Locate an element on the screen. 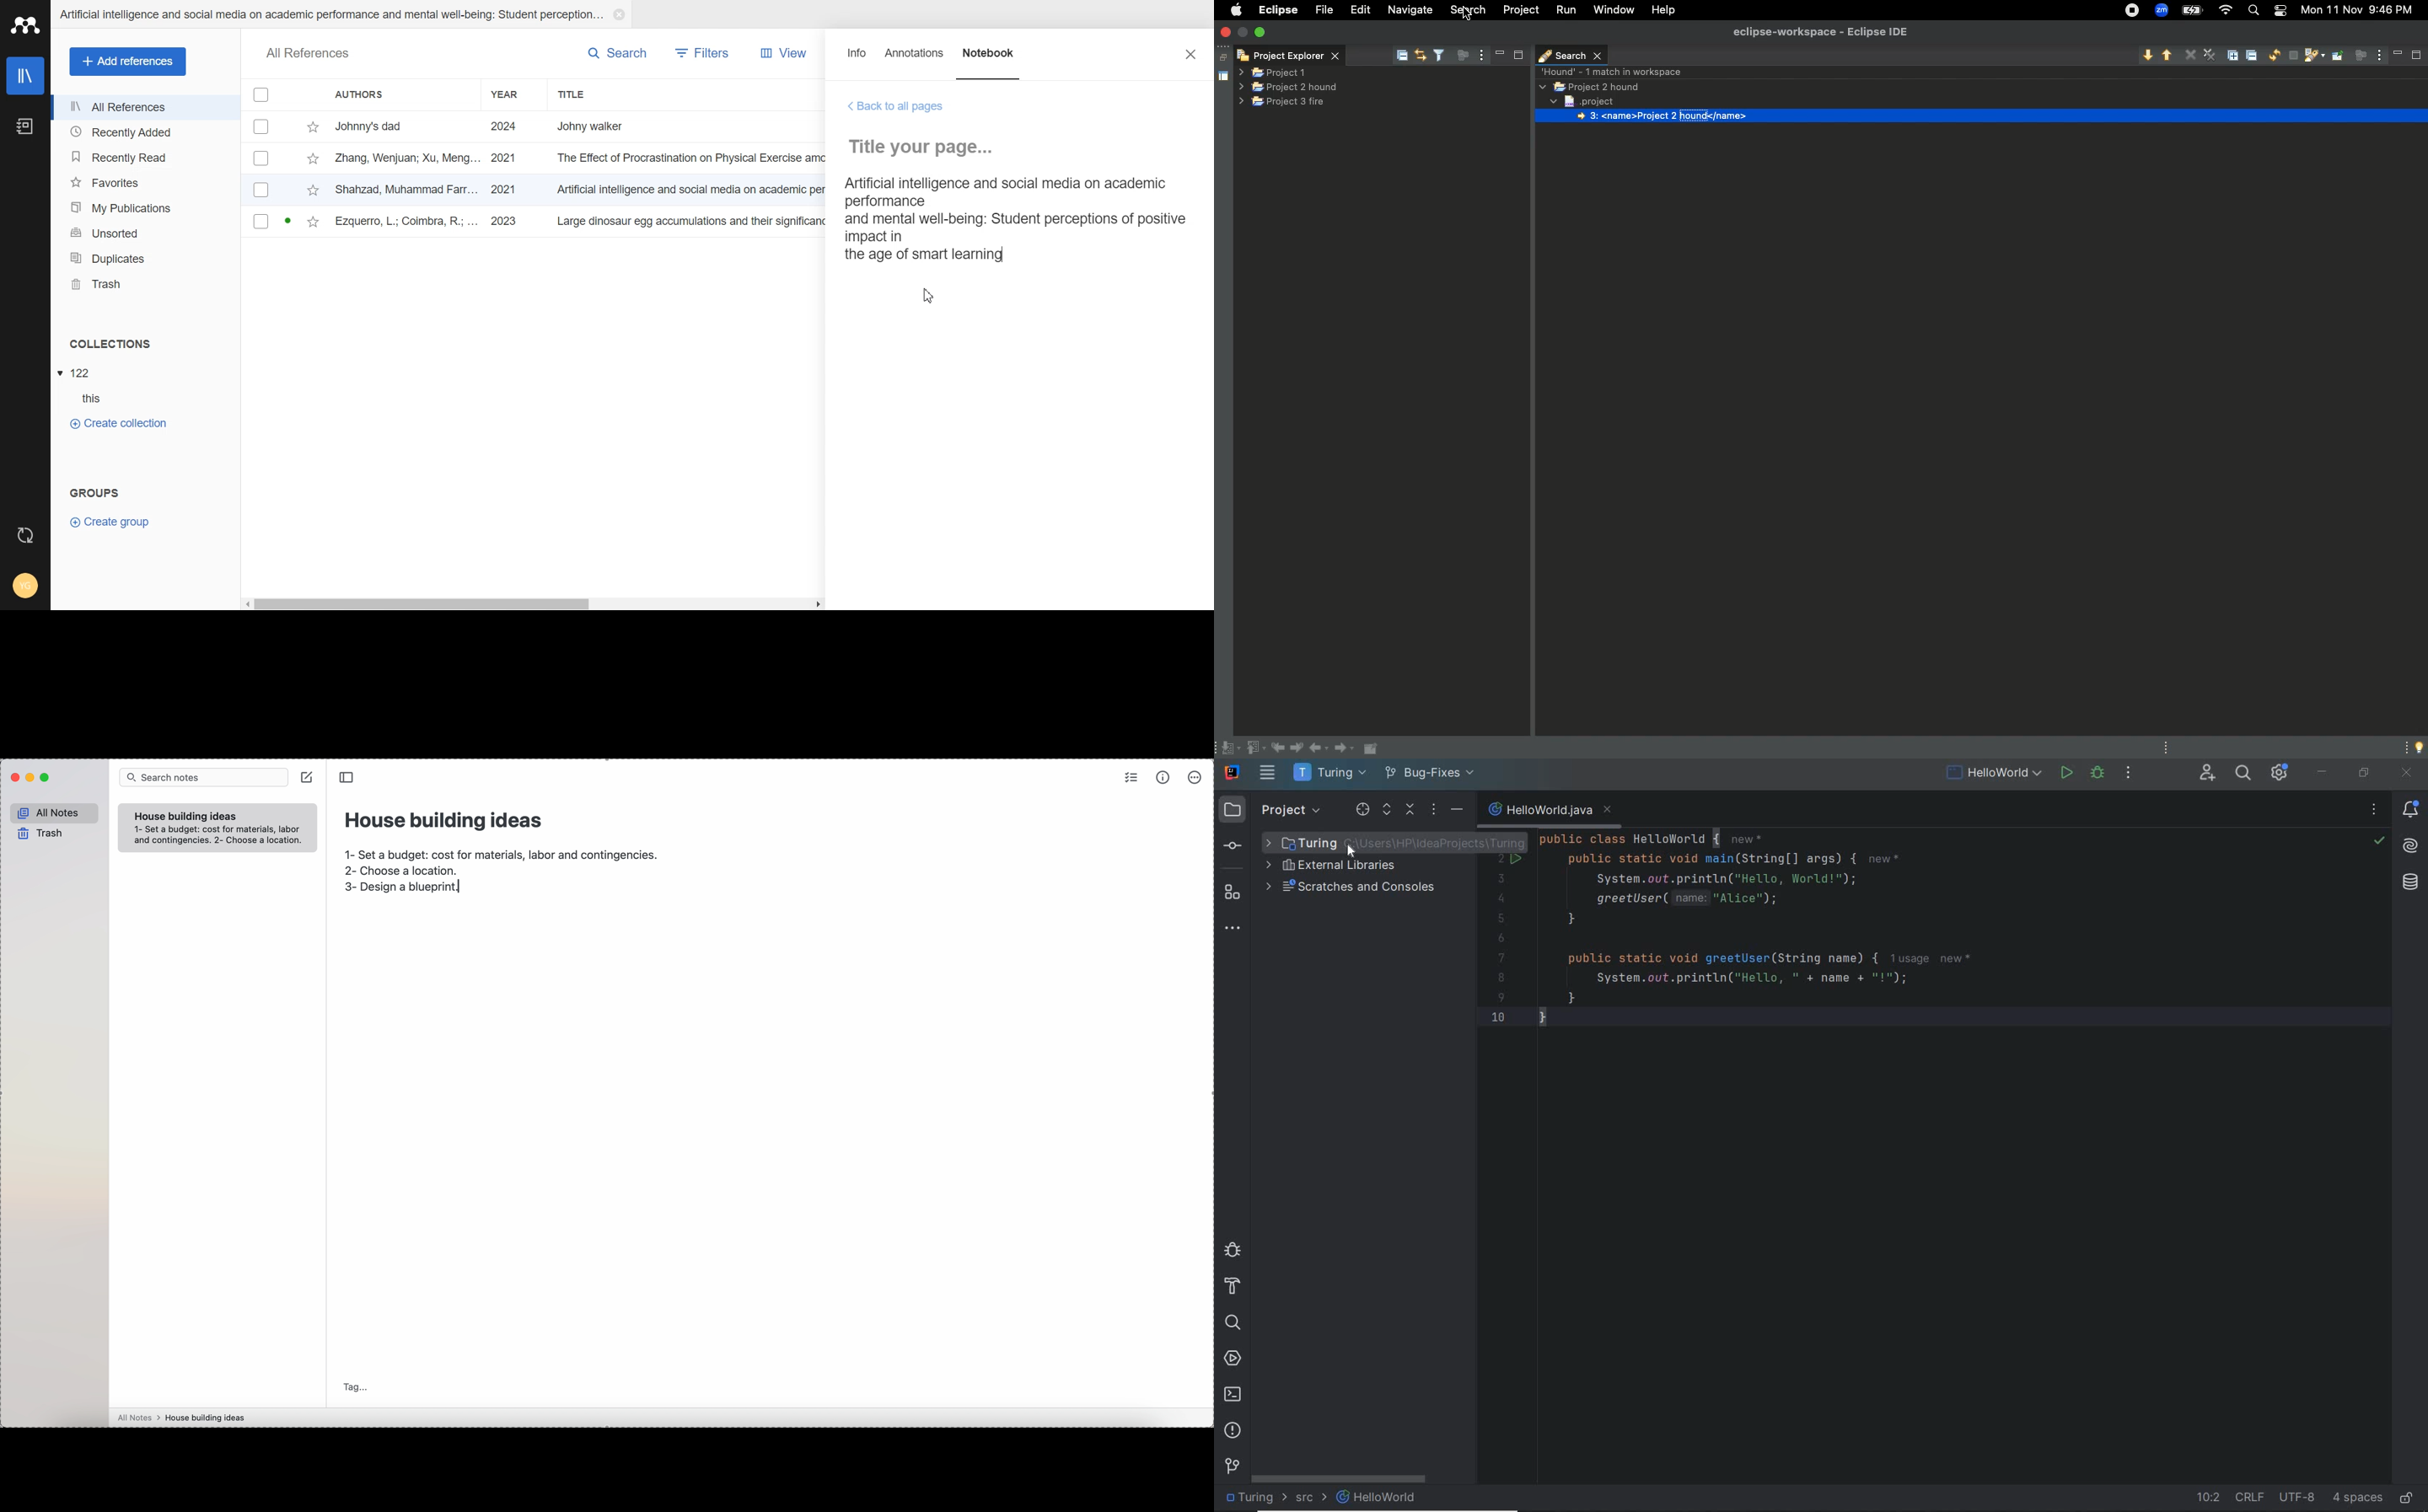  Annotations is located at coordinates (915, 59).